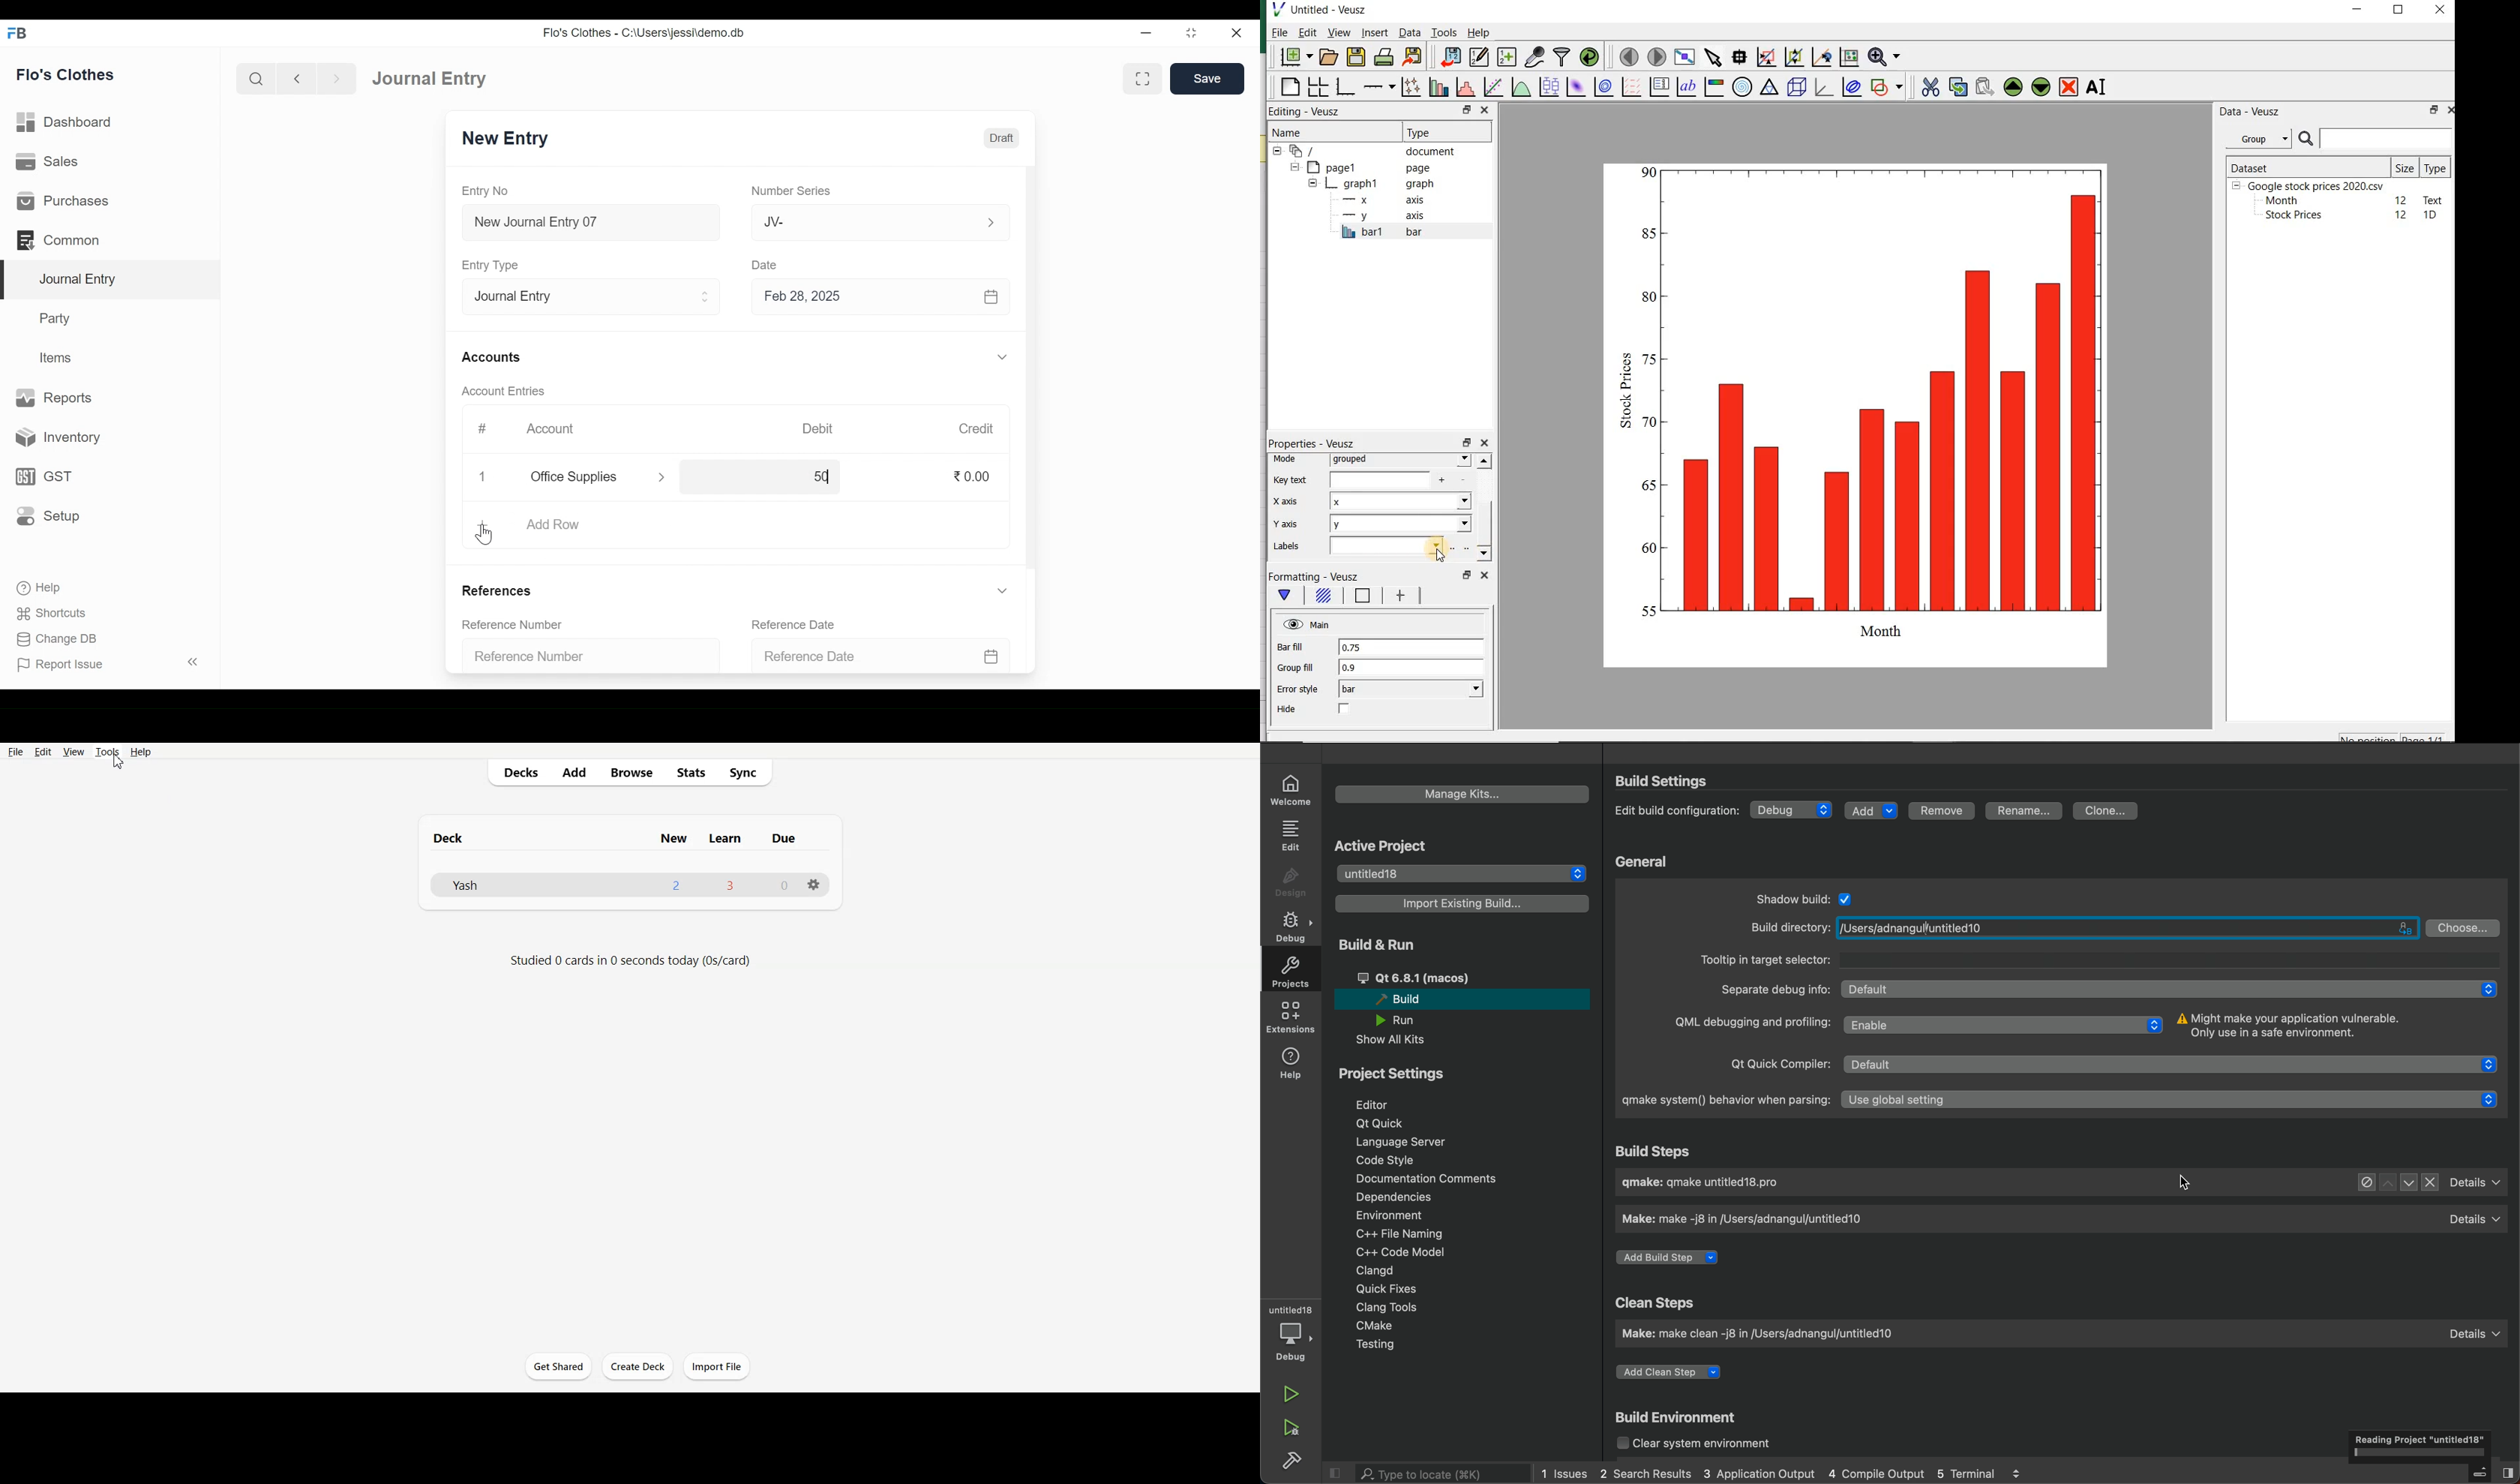 This screenshot has height=1484, width=2520. I want to click on Restore, so click(1190, 33).